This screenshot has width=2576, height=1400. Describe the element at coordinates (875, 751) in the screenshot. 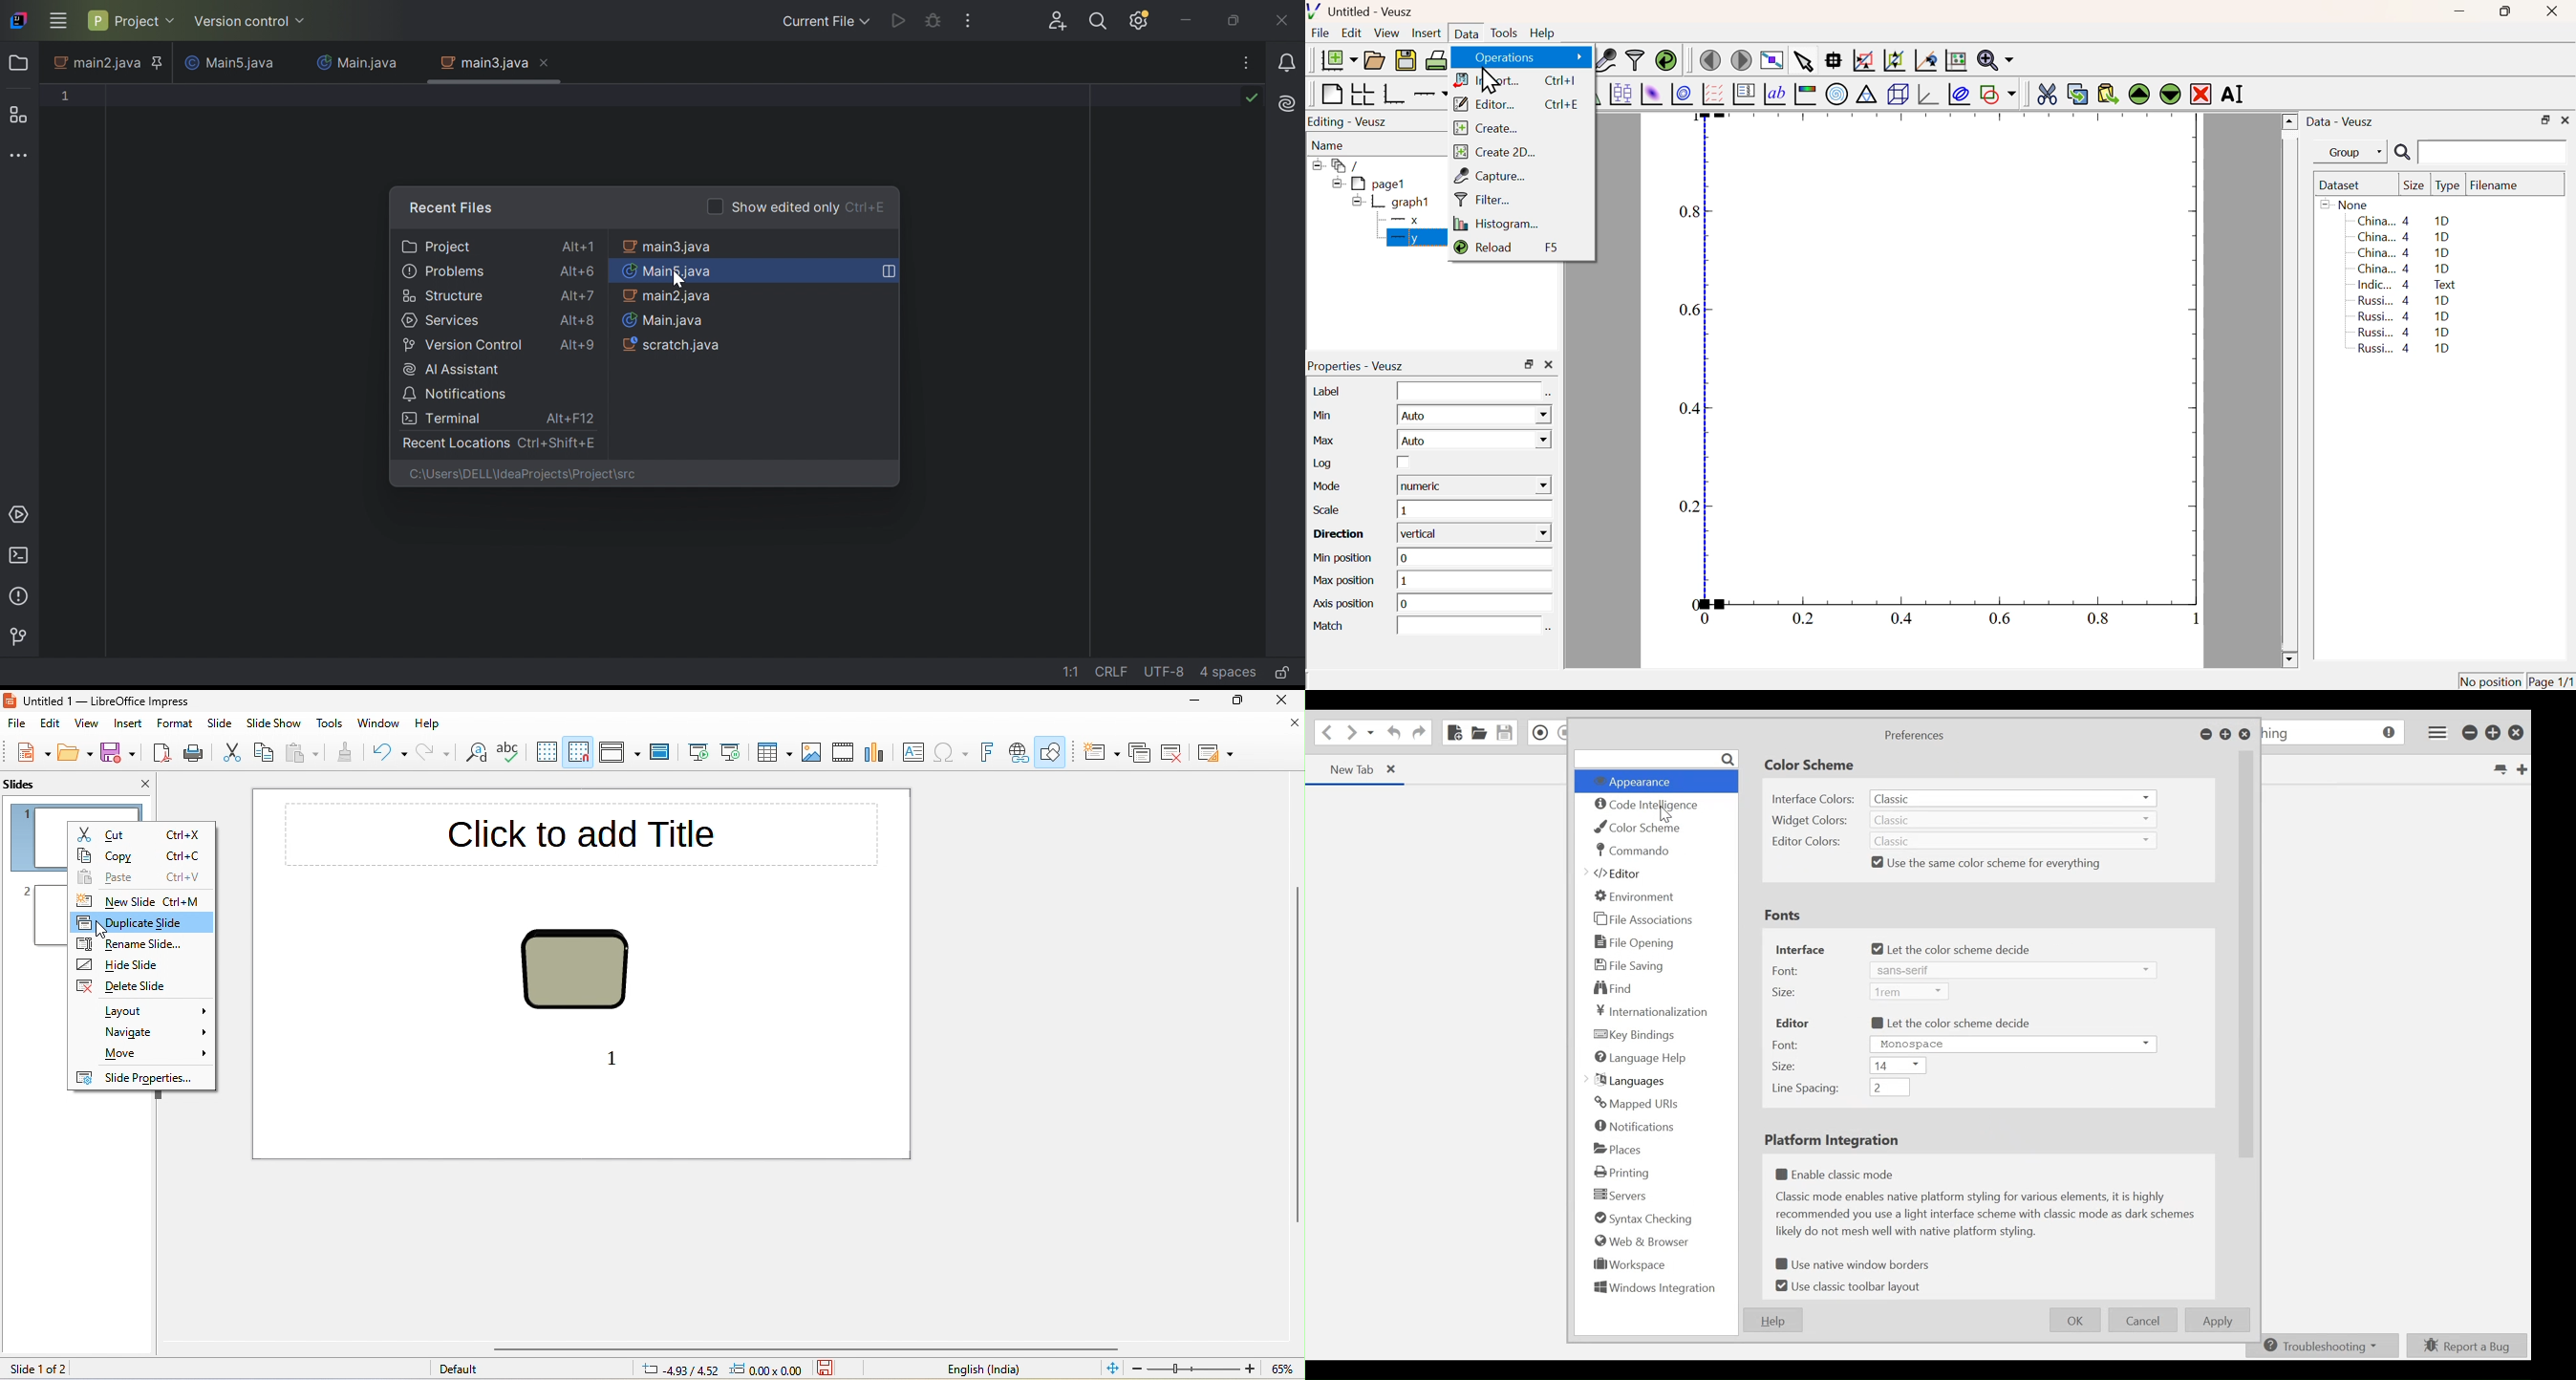

I see `chat` at that location.